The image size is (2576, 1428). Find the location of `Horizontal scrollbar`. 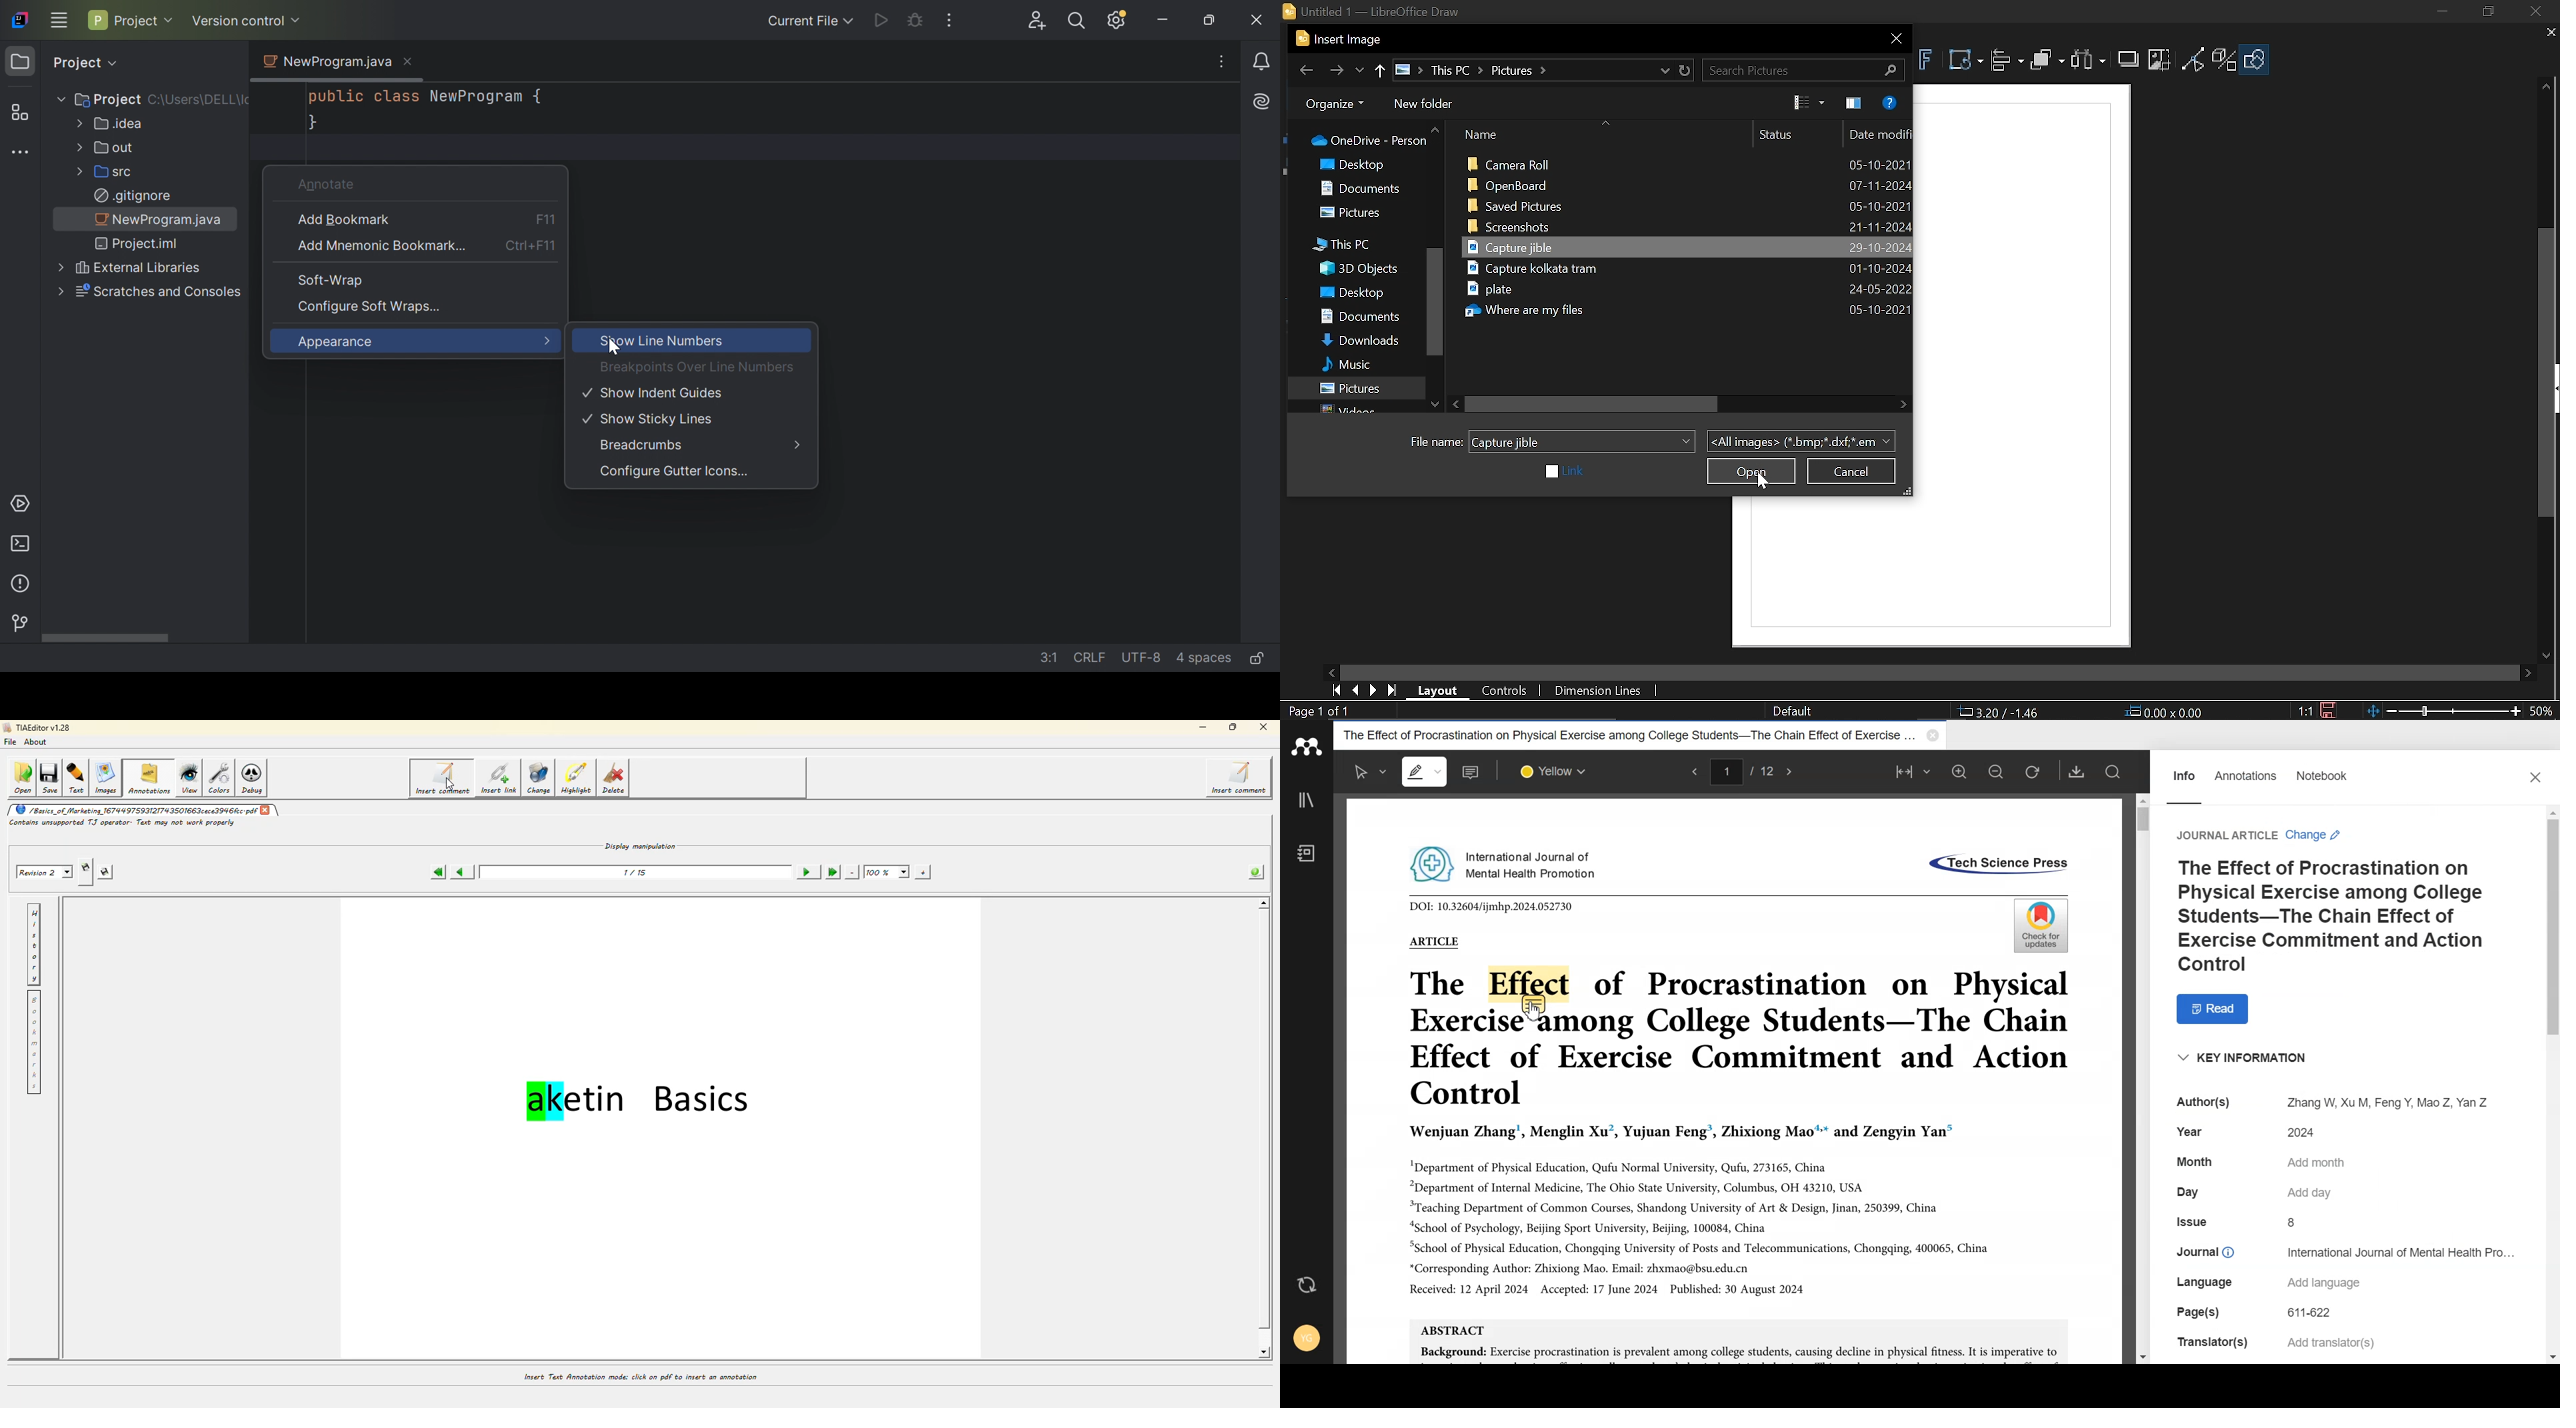

Horizontal scrollbar is located at coordinates (1594, 404).